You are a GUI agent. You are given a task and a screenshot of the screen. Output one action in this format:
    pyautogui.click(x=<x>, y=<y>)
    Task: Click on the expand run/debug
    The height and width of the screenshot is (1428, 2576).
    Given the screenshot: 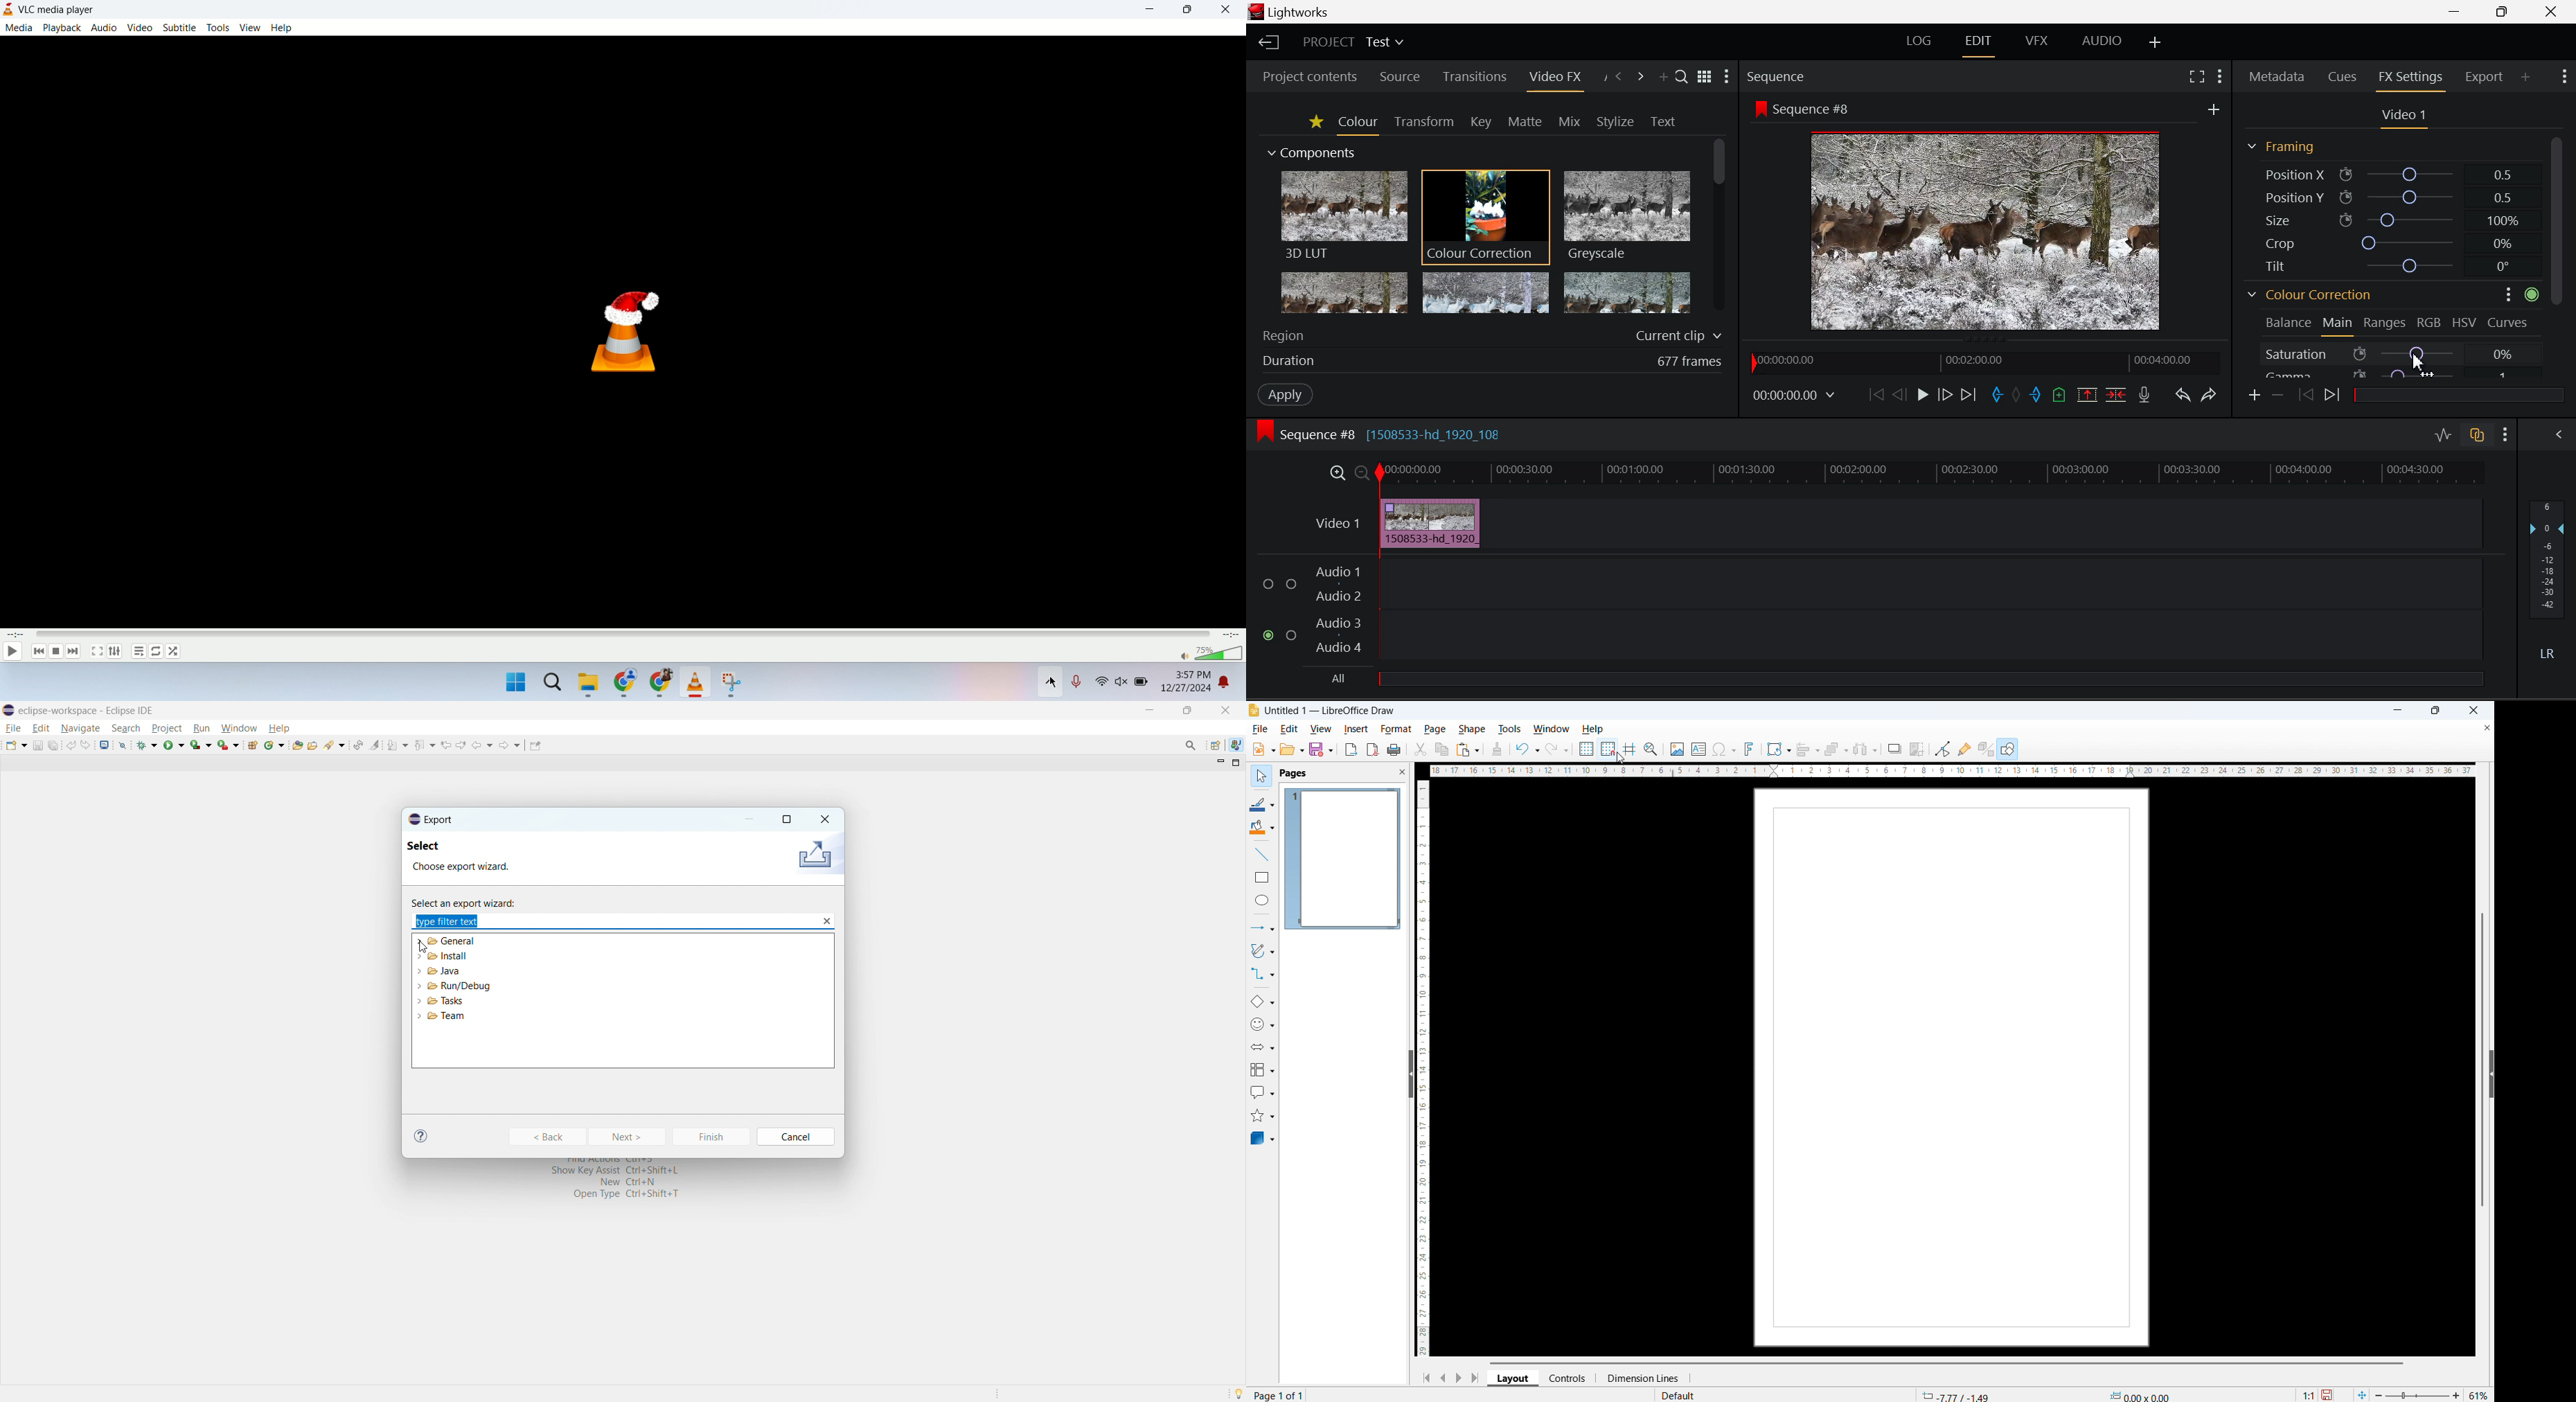 What is the action you would take?
    pyautogui.click(x=419, y=986)
    